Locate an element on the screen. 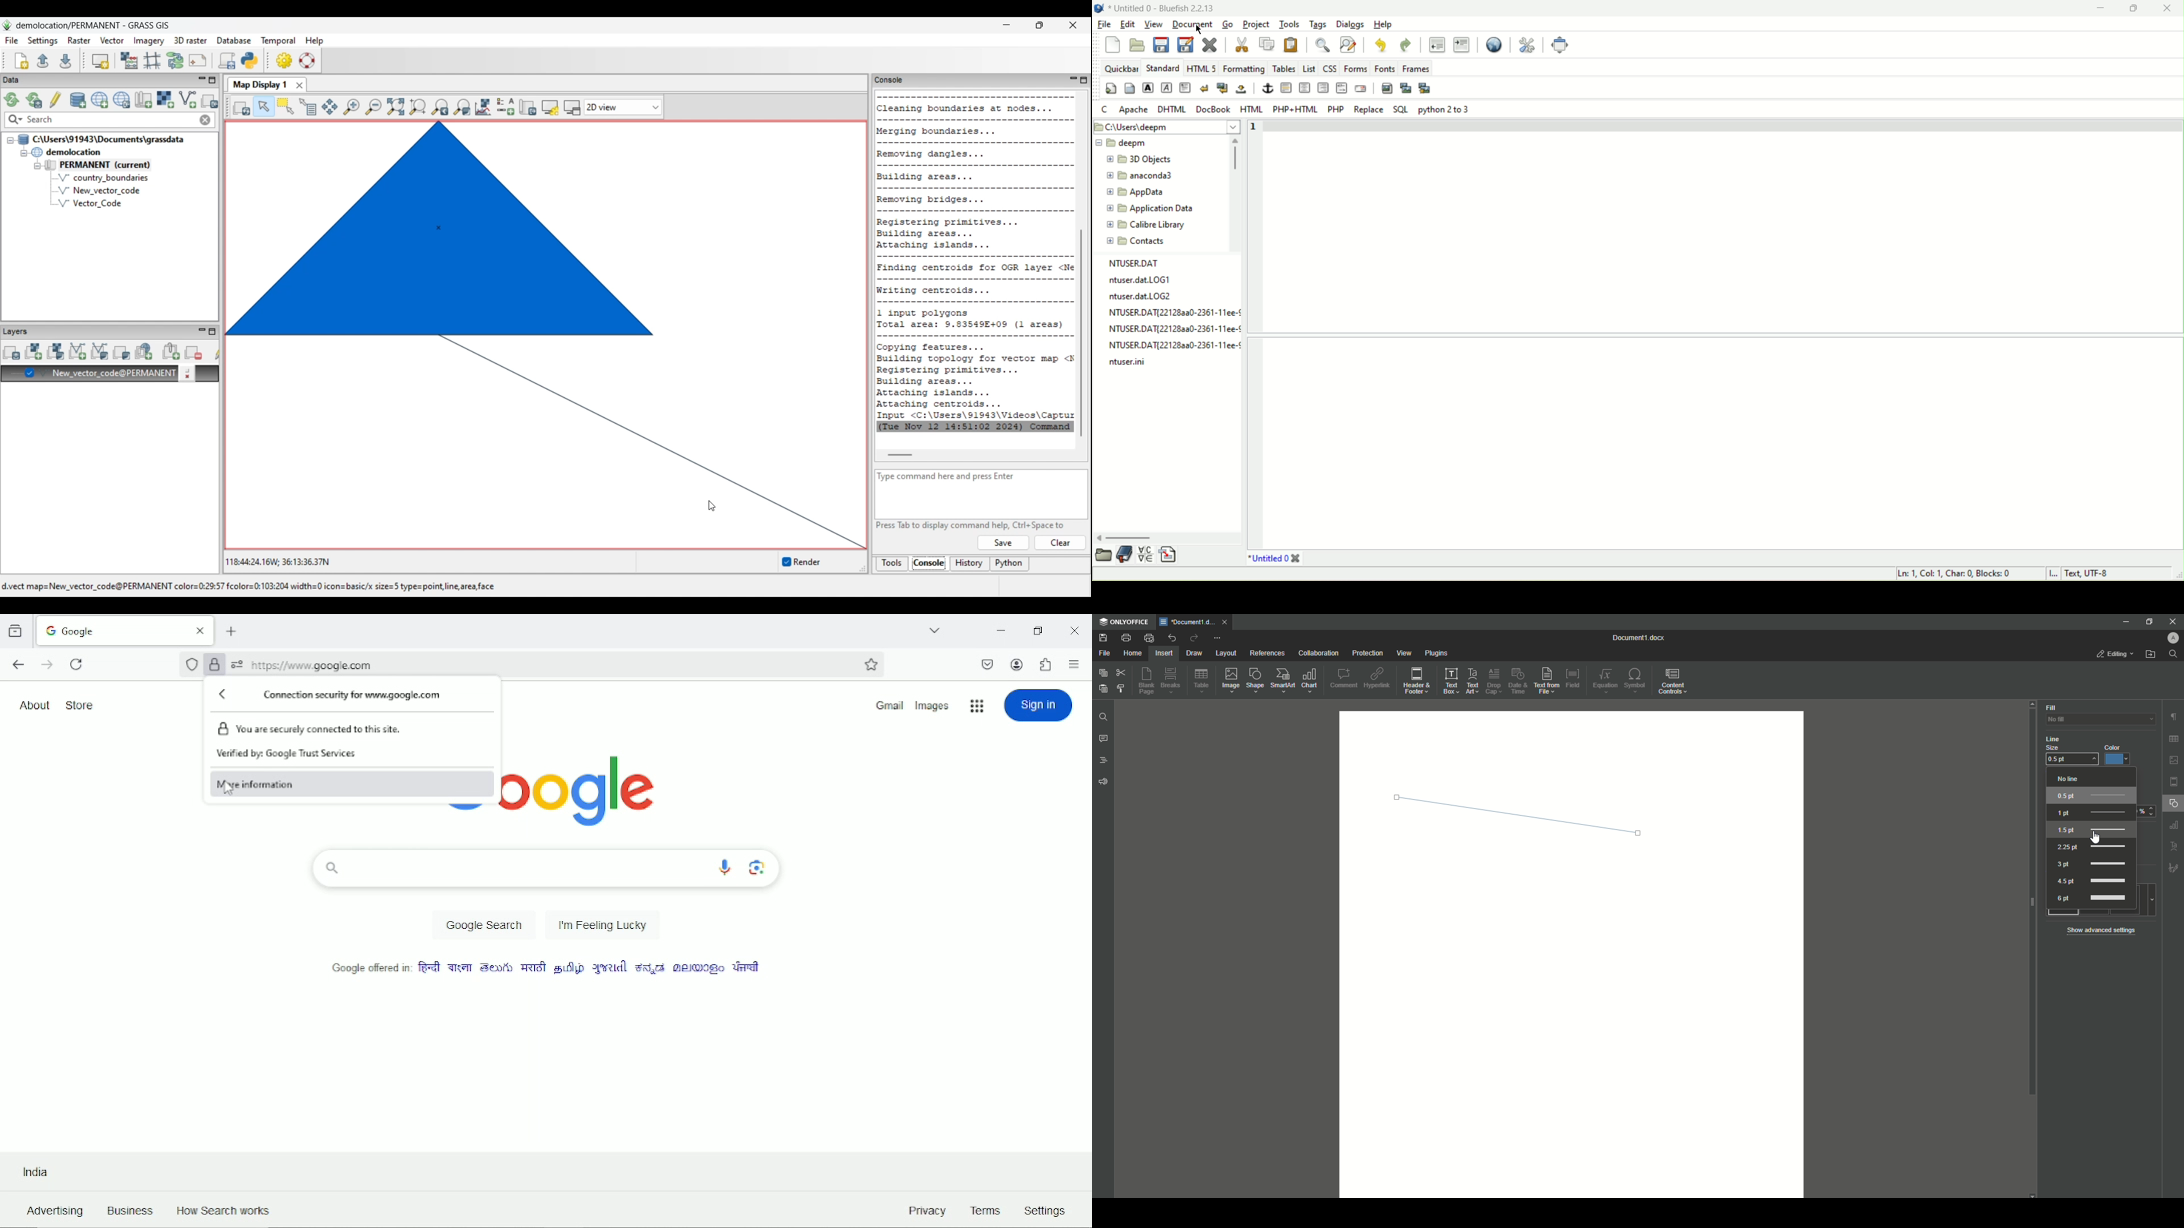   is located at coordinates (2028, 965).